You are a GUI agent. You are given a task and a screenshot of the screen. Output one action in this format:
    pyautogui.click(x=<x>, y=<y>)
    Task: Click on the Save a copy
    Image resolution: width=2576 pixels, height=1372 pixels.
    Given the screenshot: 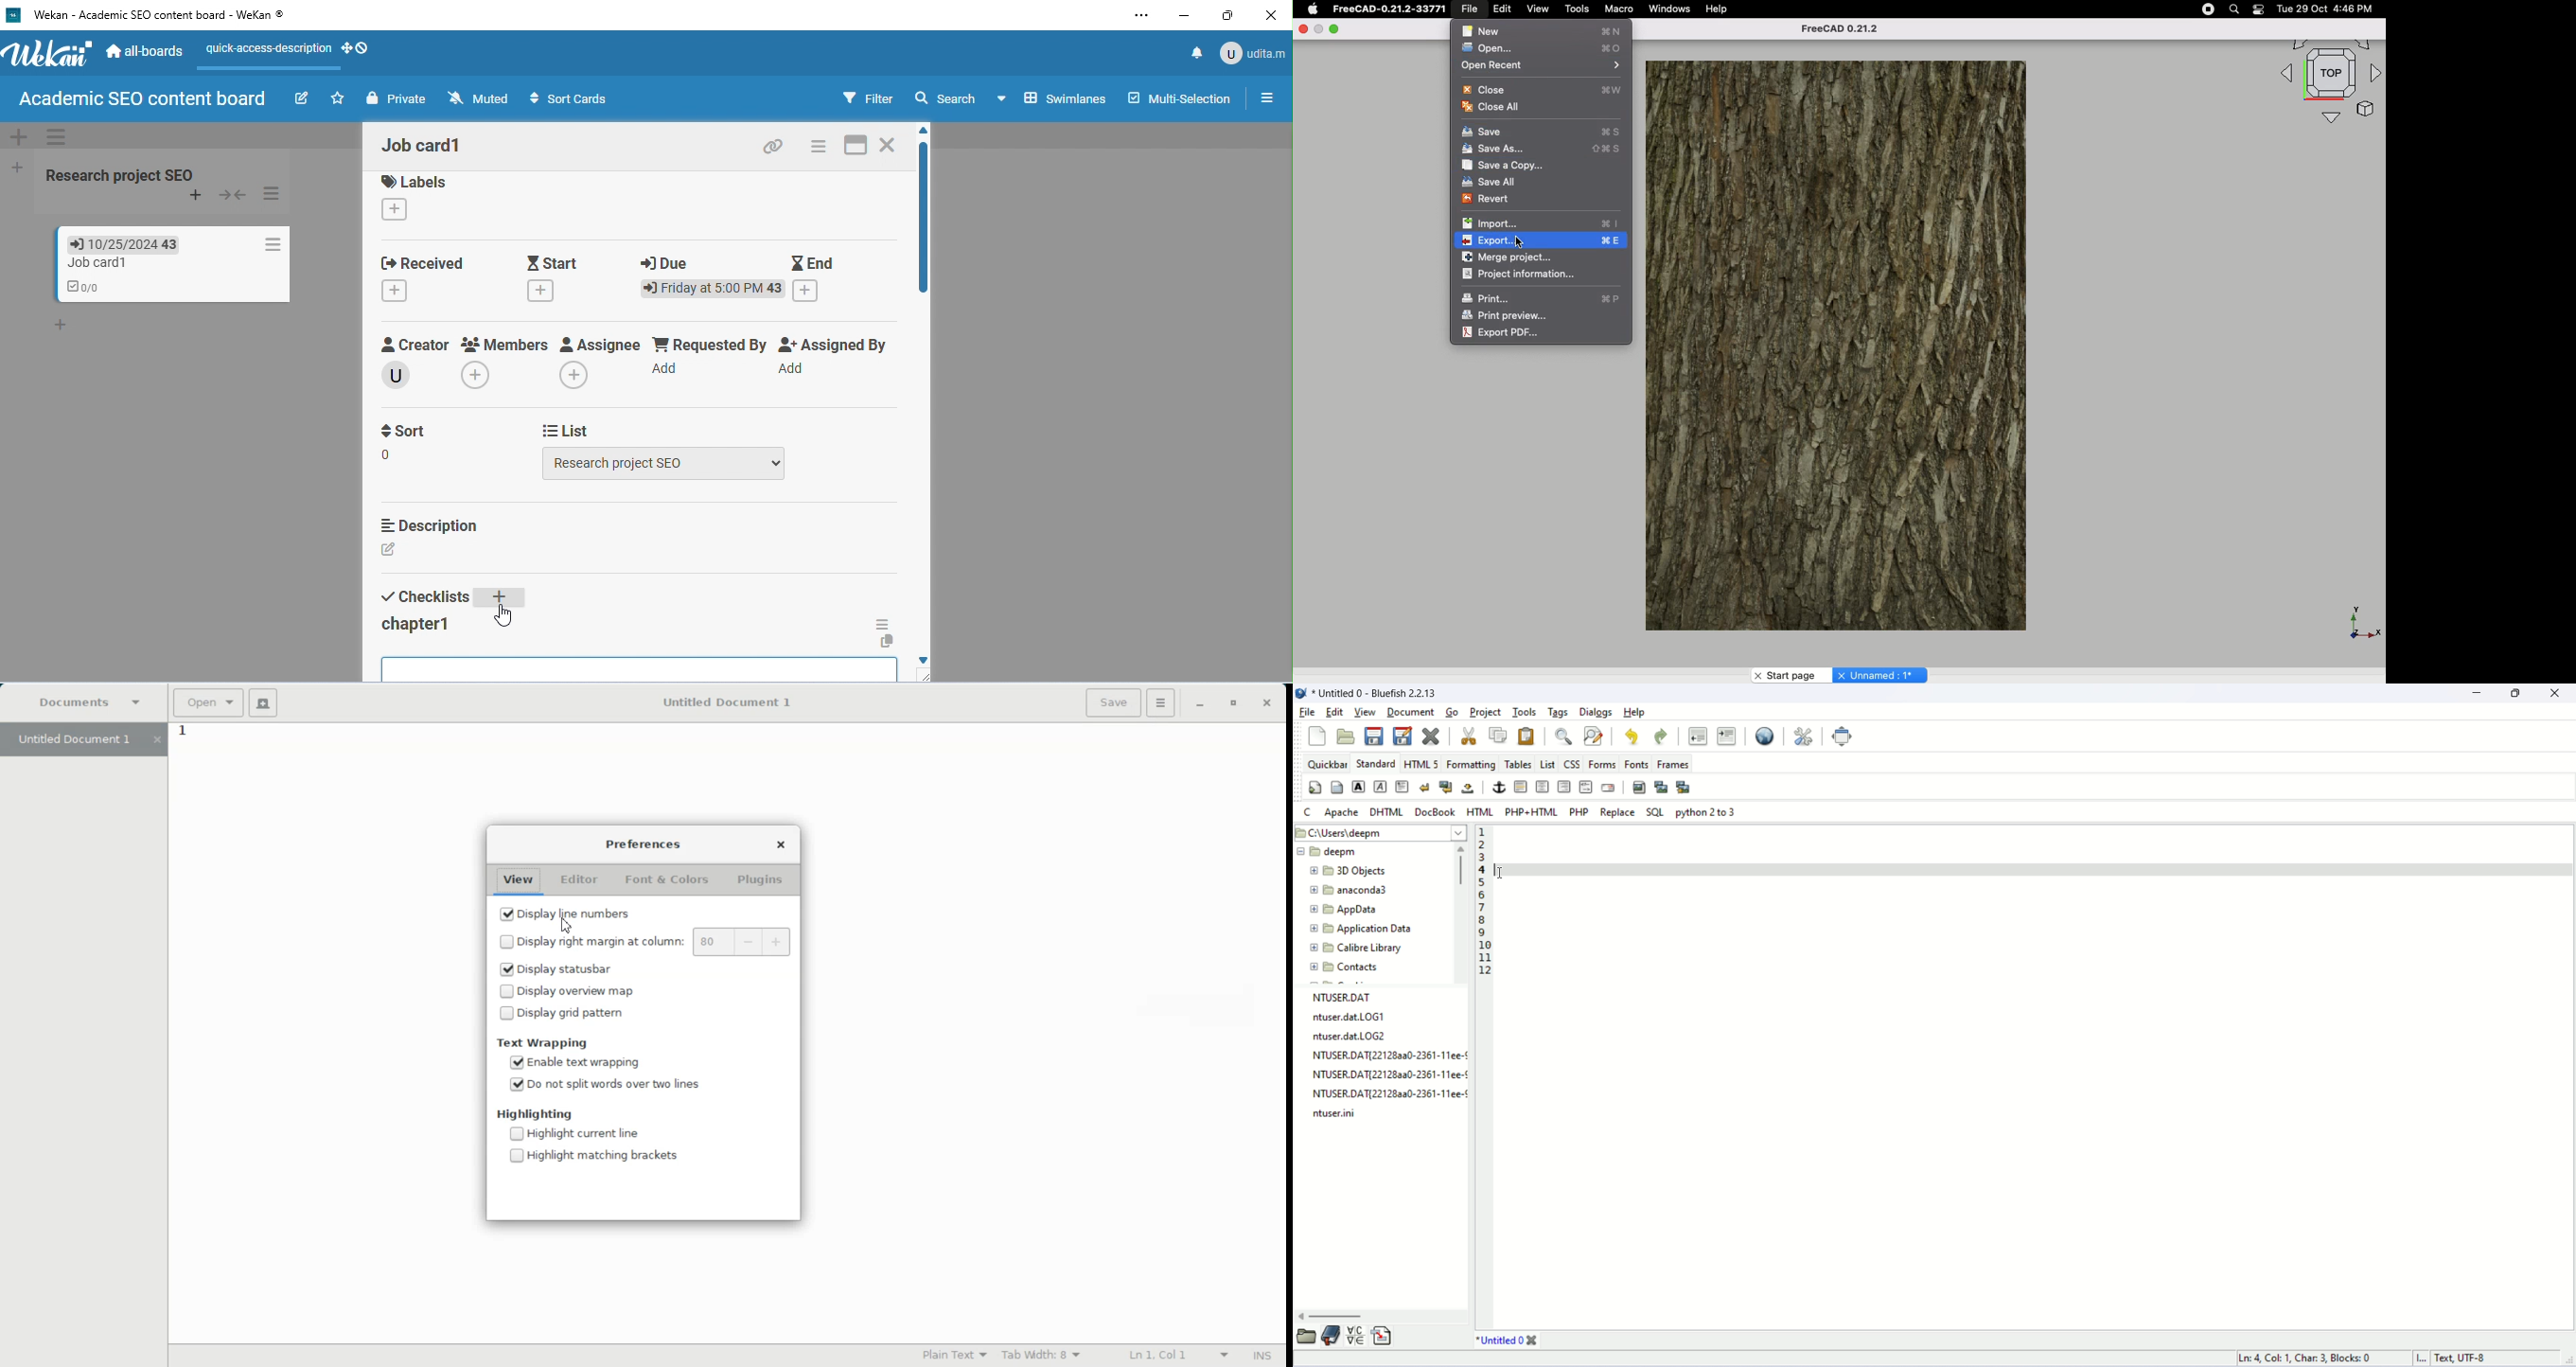 What is the action you would take?
    pyautogui.click(x=1501, y=164)
    